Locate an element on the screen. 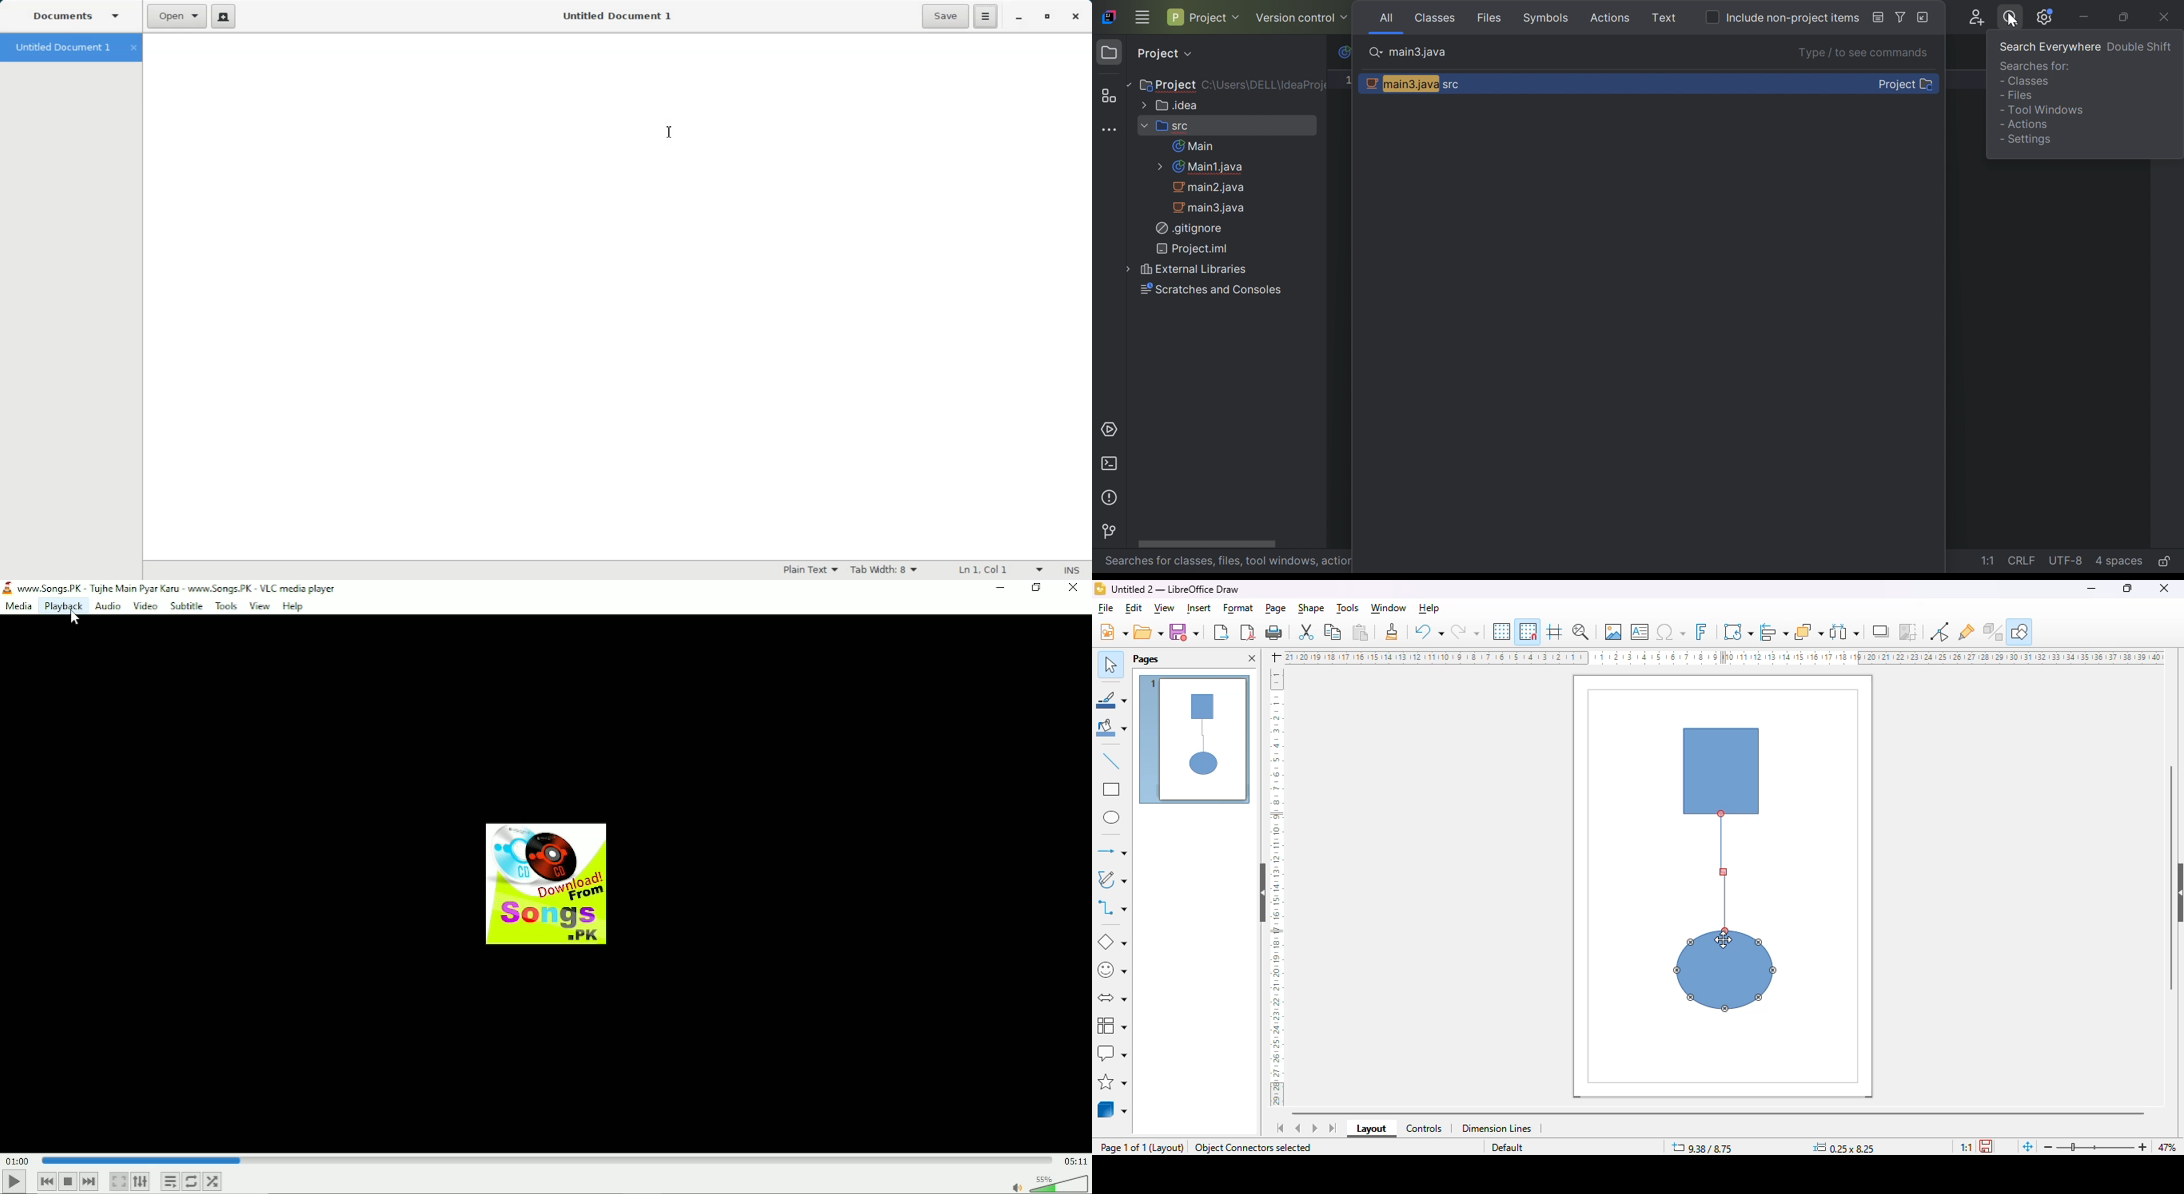  Audio track is located at coordinates (545, 884).